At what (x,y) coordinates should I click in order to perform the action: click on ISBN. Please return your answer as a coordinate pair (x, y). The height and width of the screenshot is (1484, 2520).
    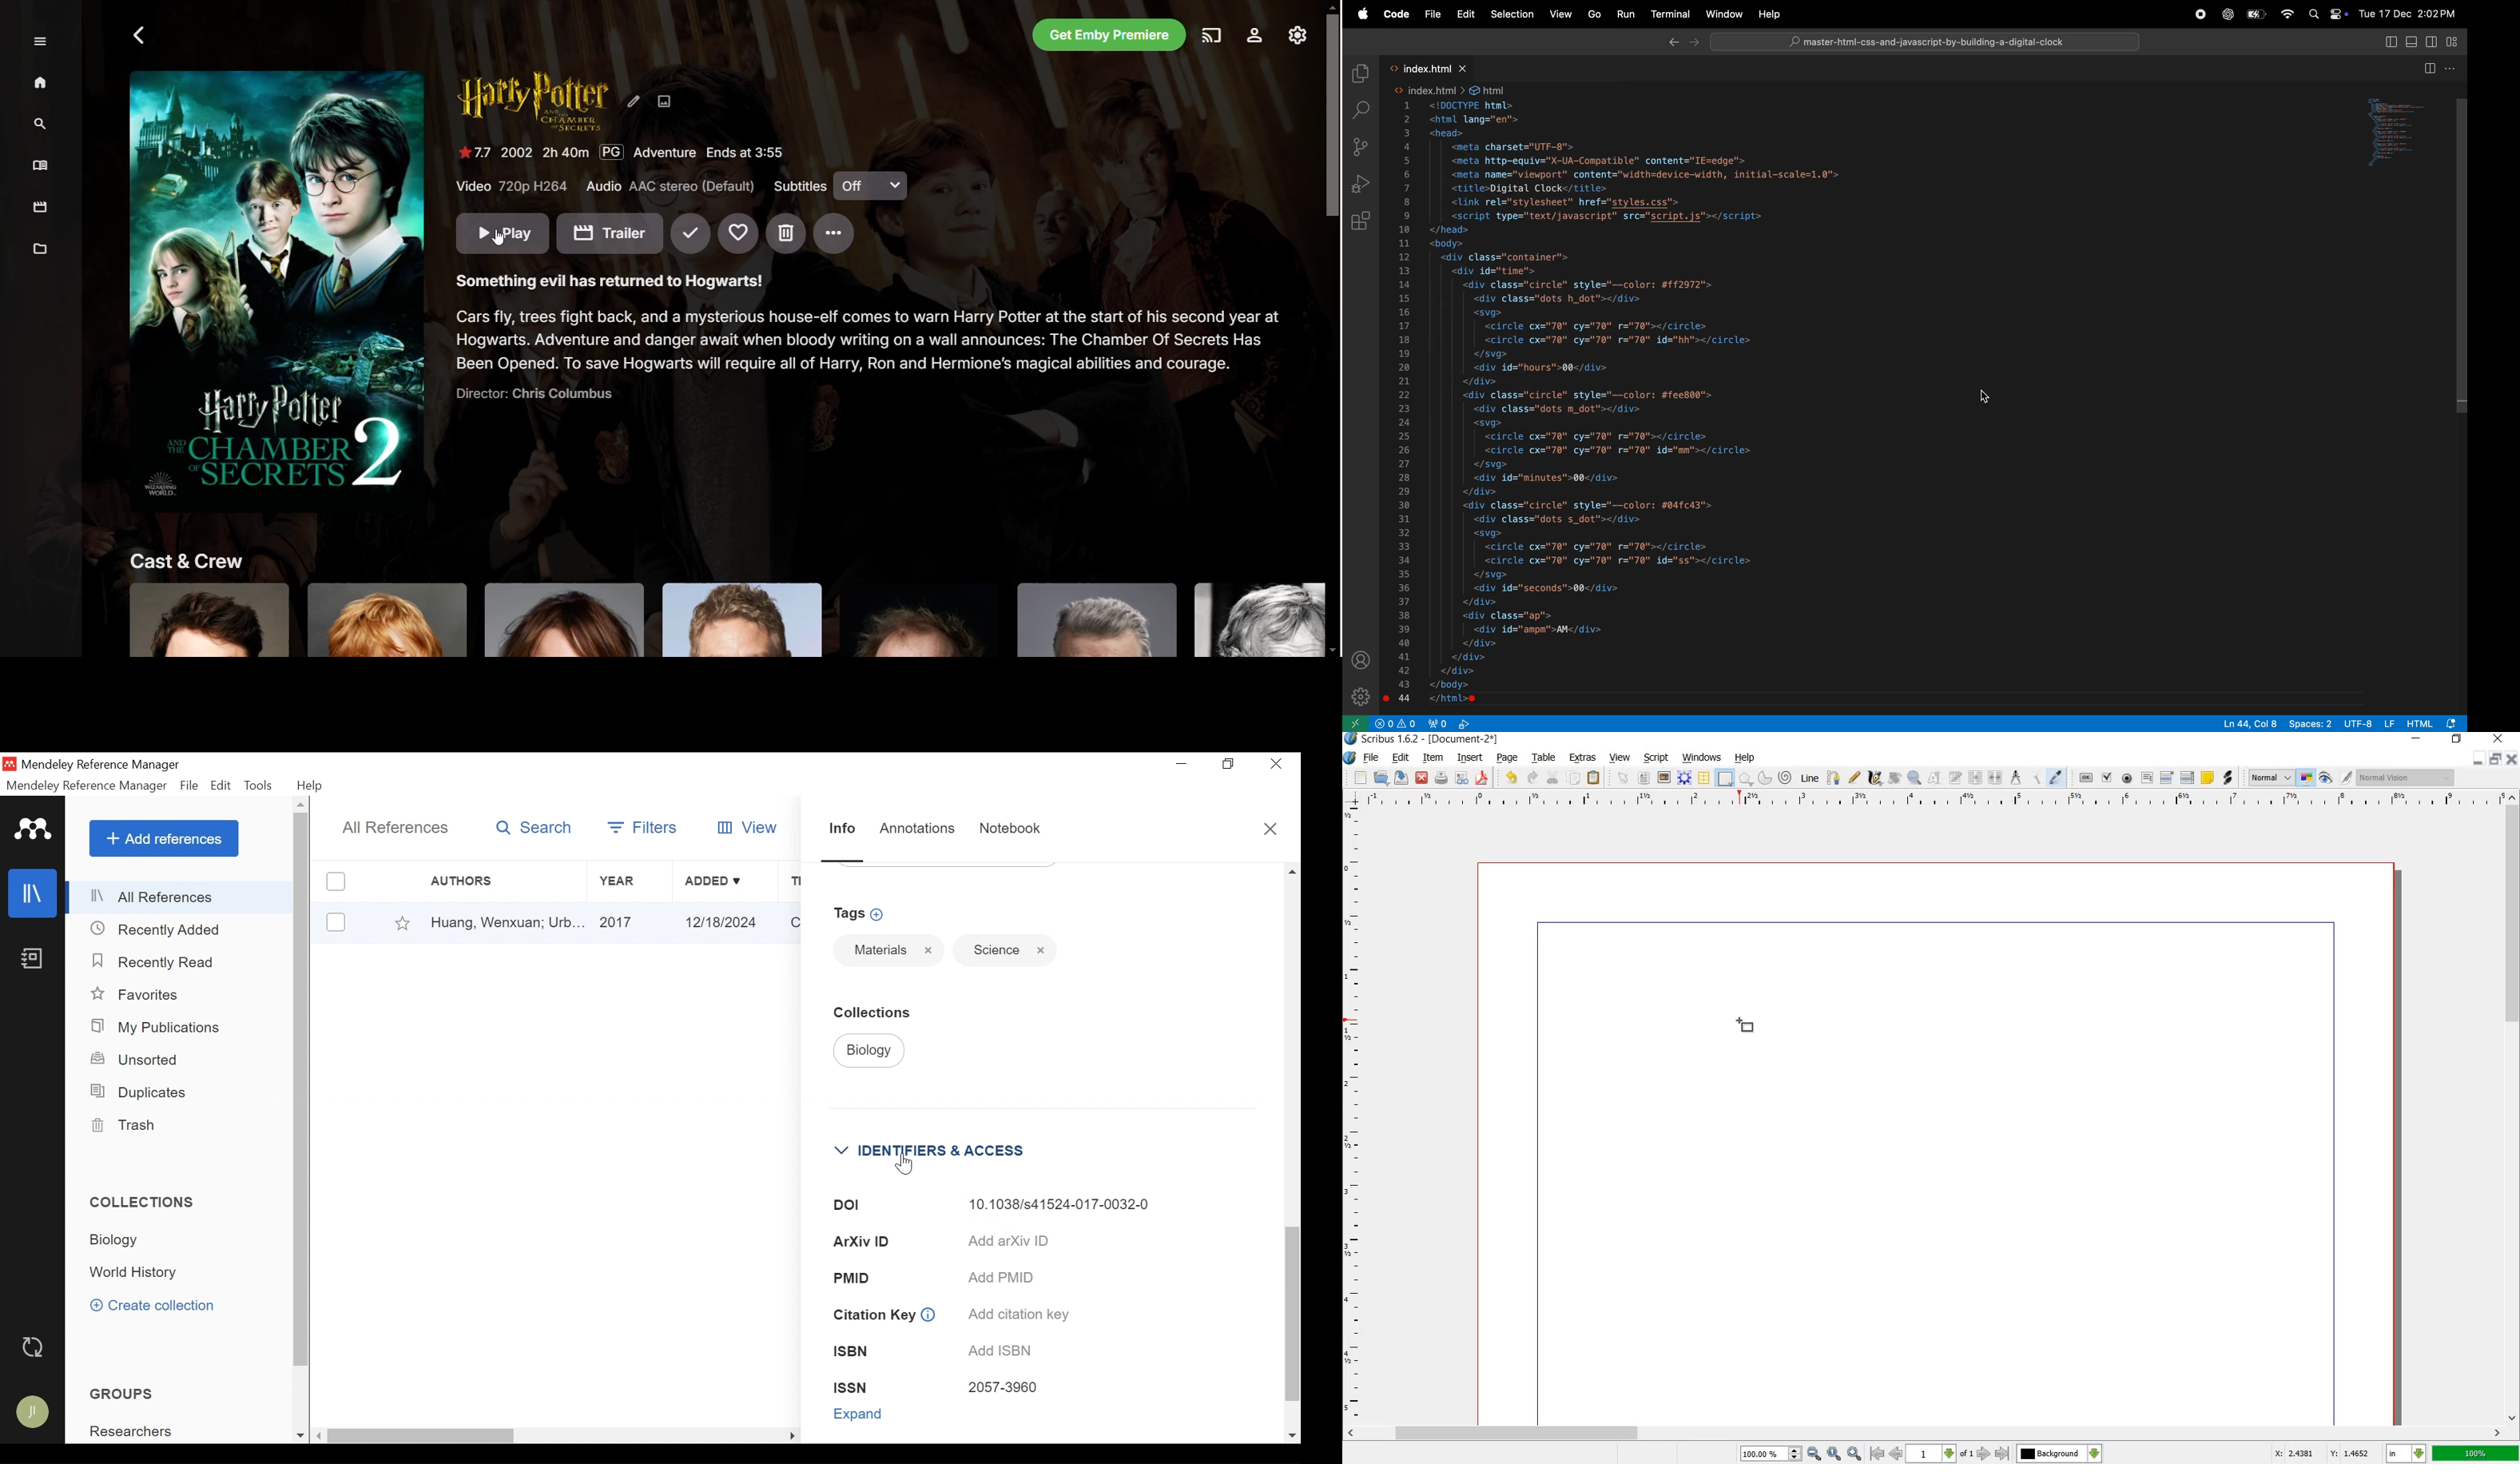
    Looking at the image, I should click on (852, 1351).